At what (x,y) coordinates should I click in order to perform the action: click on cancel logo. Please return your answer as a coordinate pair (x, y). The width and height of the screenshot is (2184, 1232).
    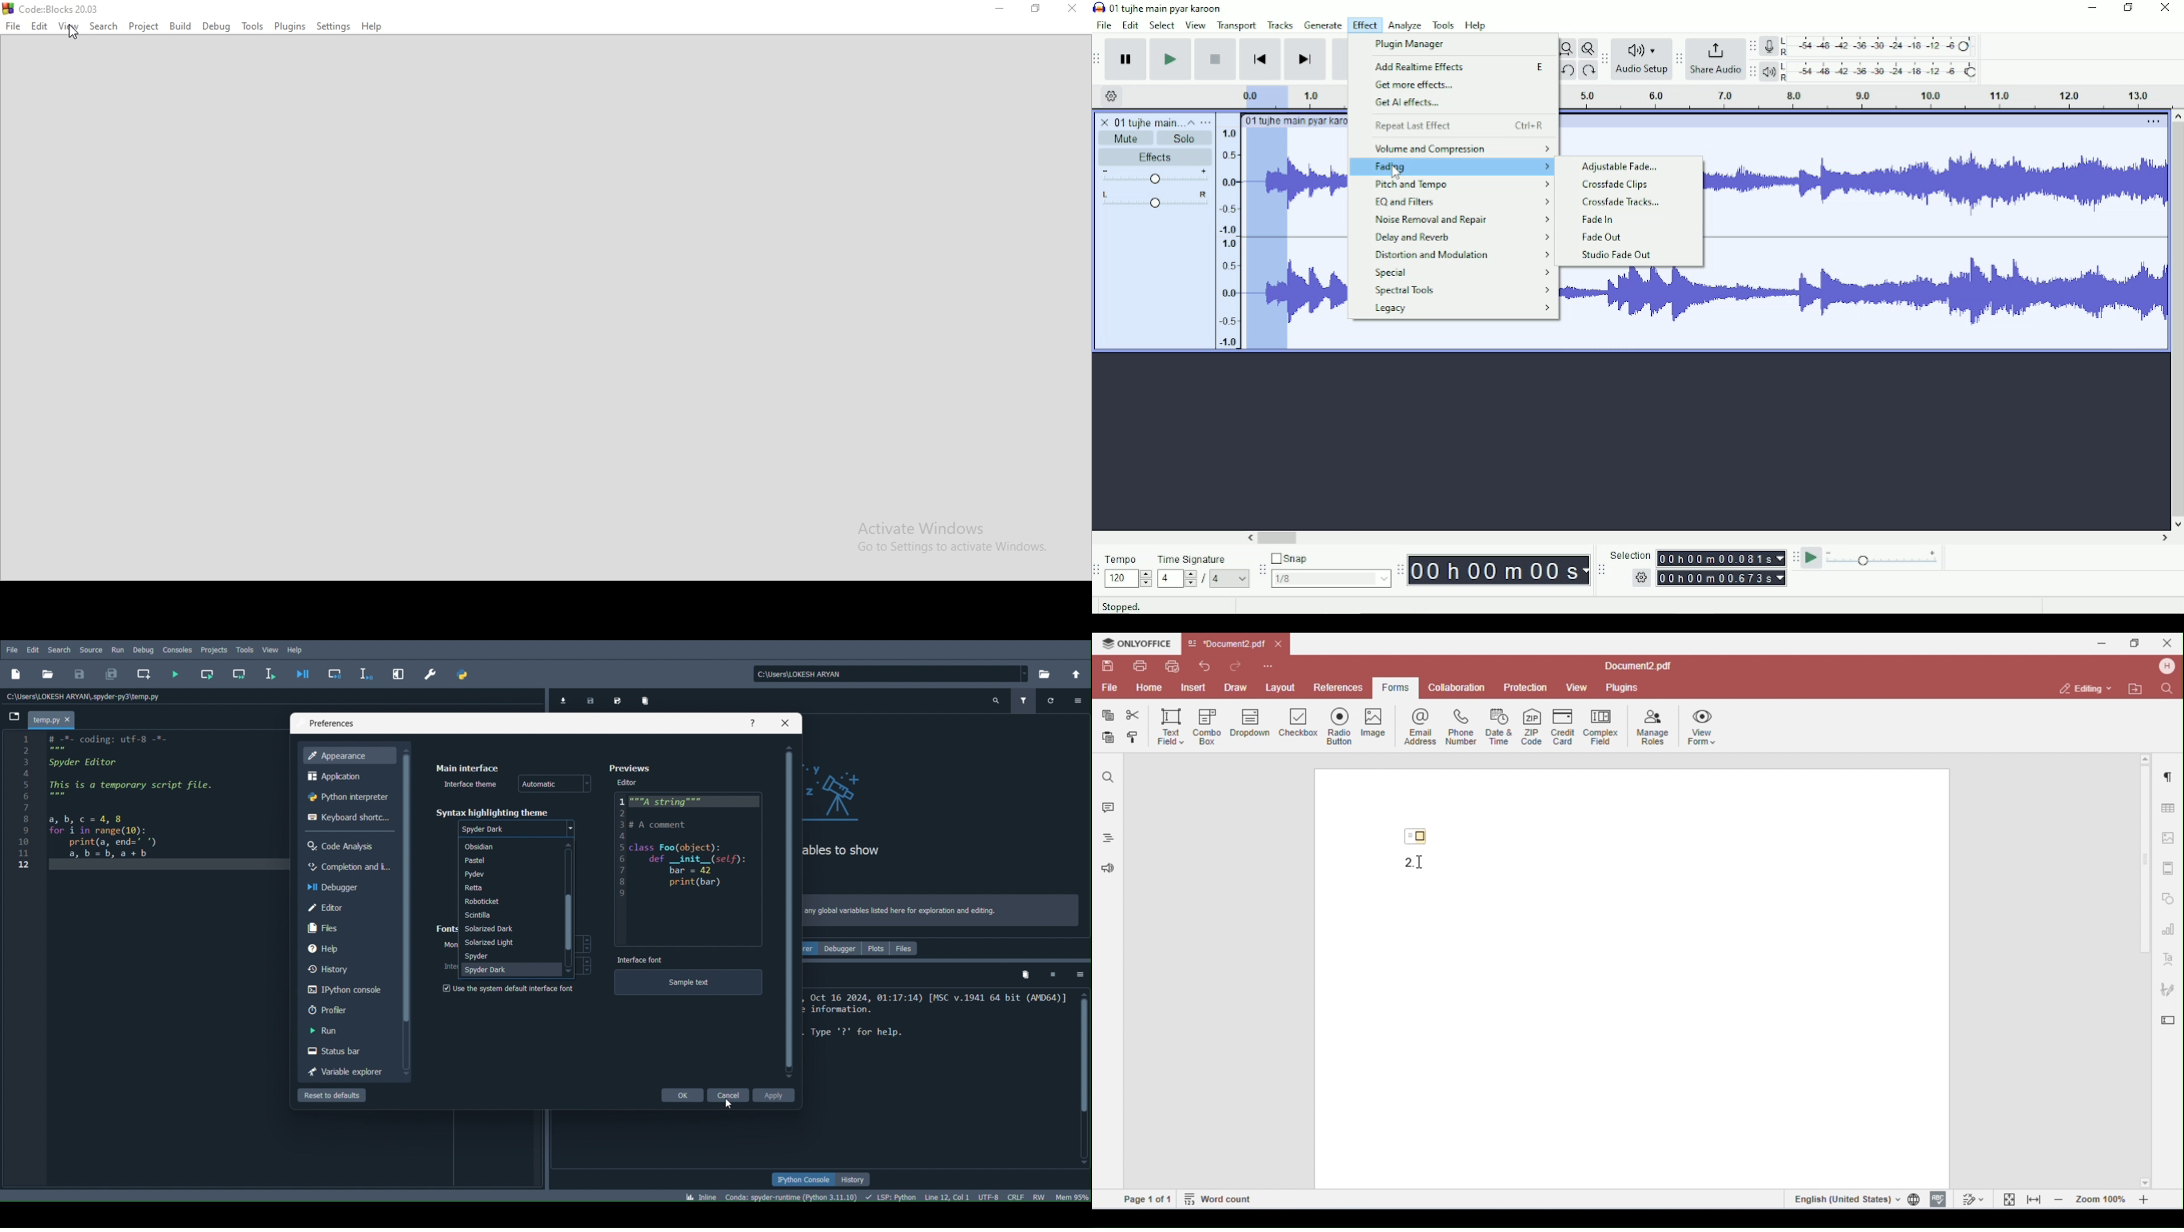
    Looking at the image, I should click on (1106, 122).